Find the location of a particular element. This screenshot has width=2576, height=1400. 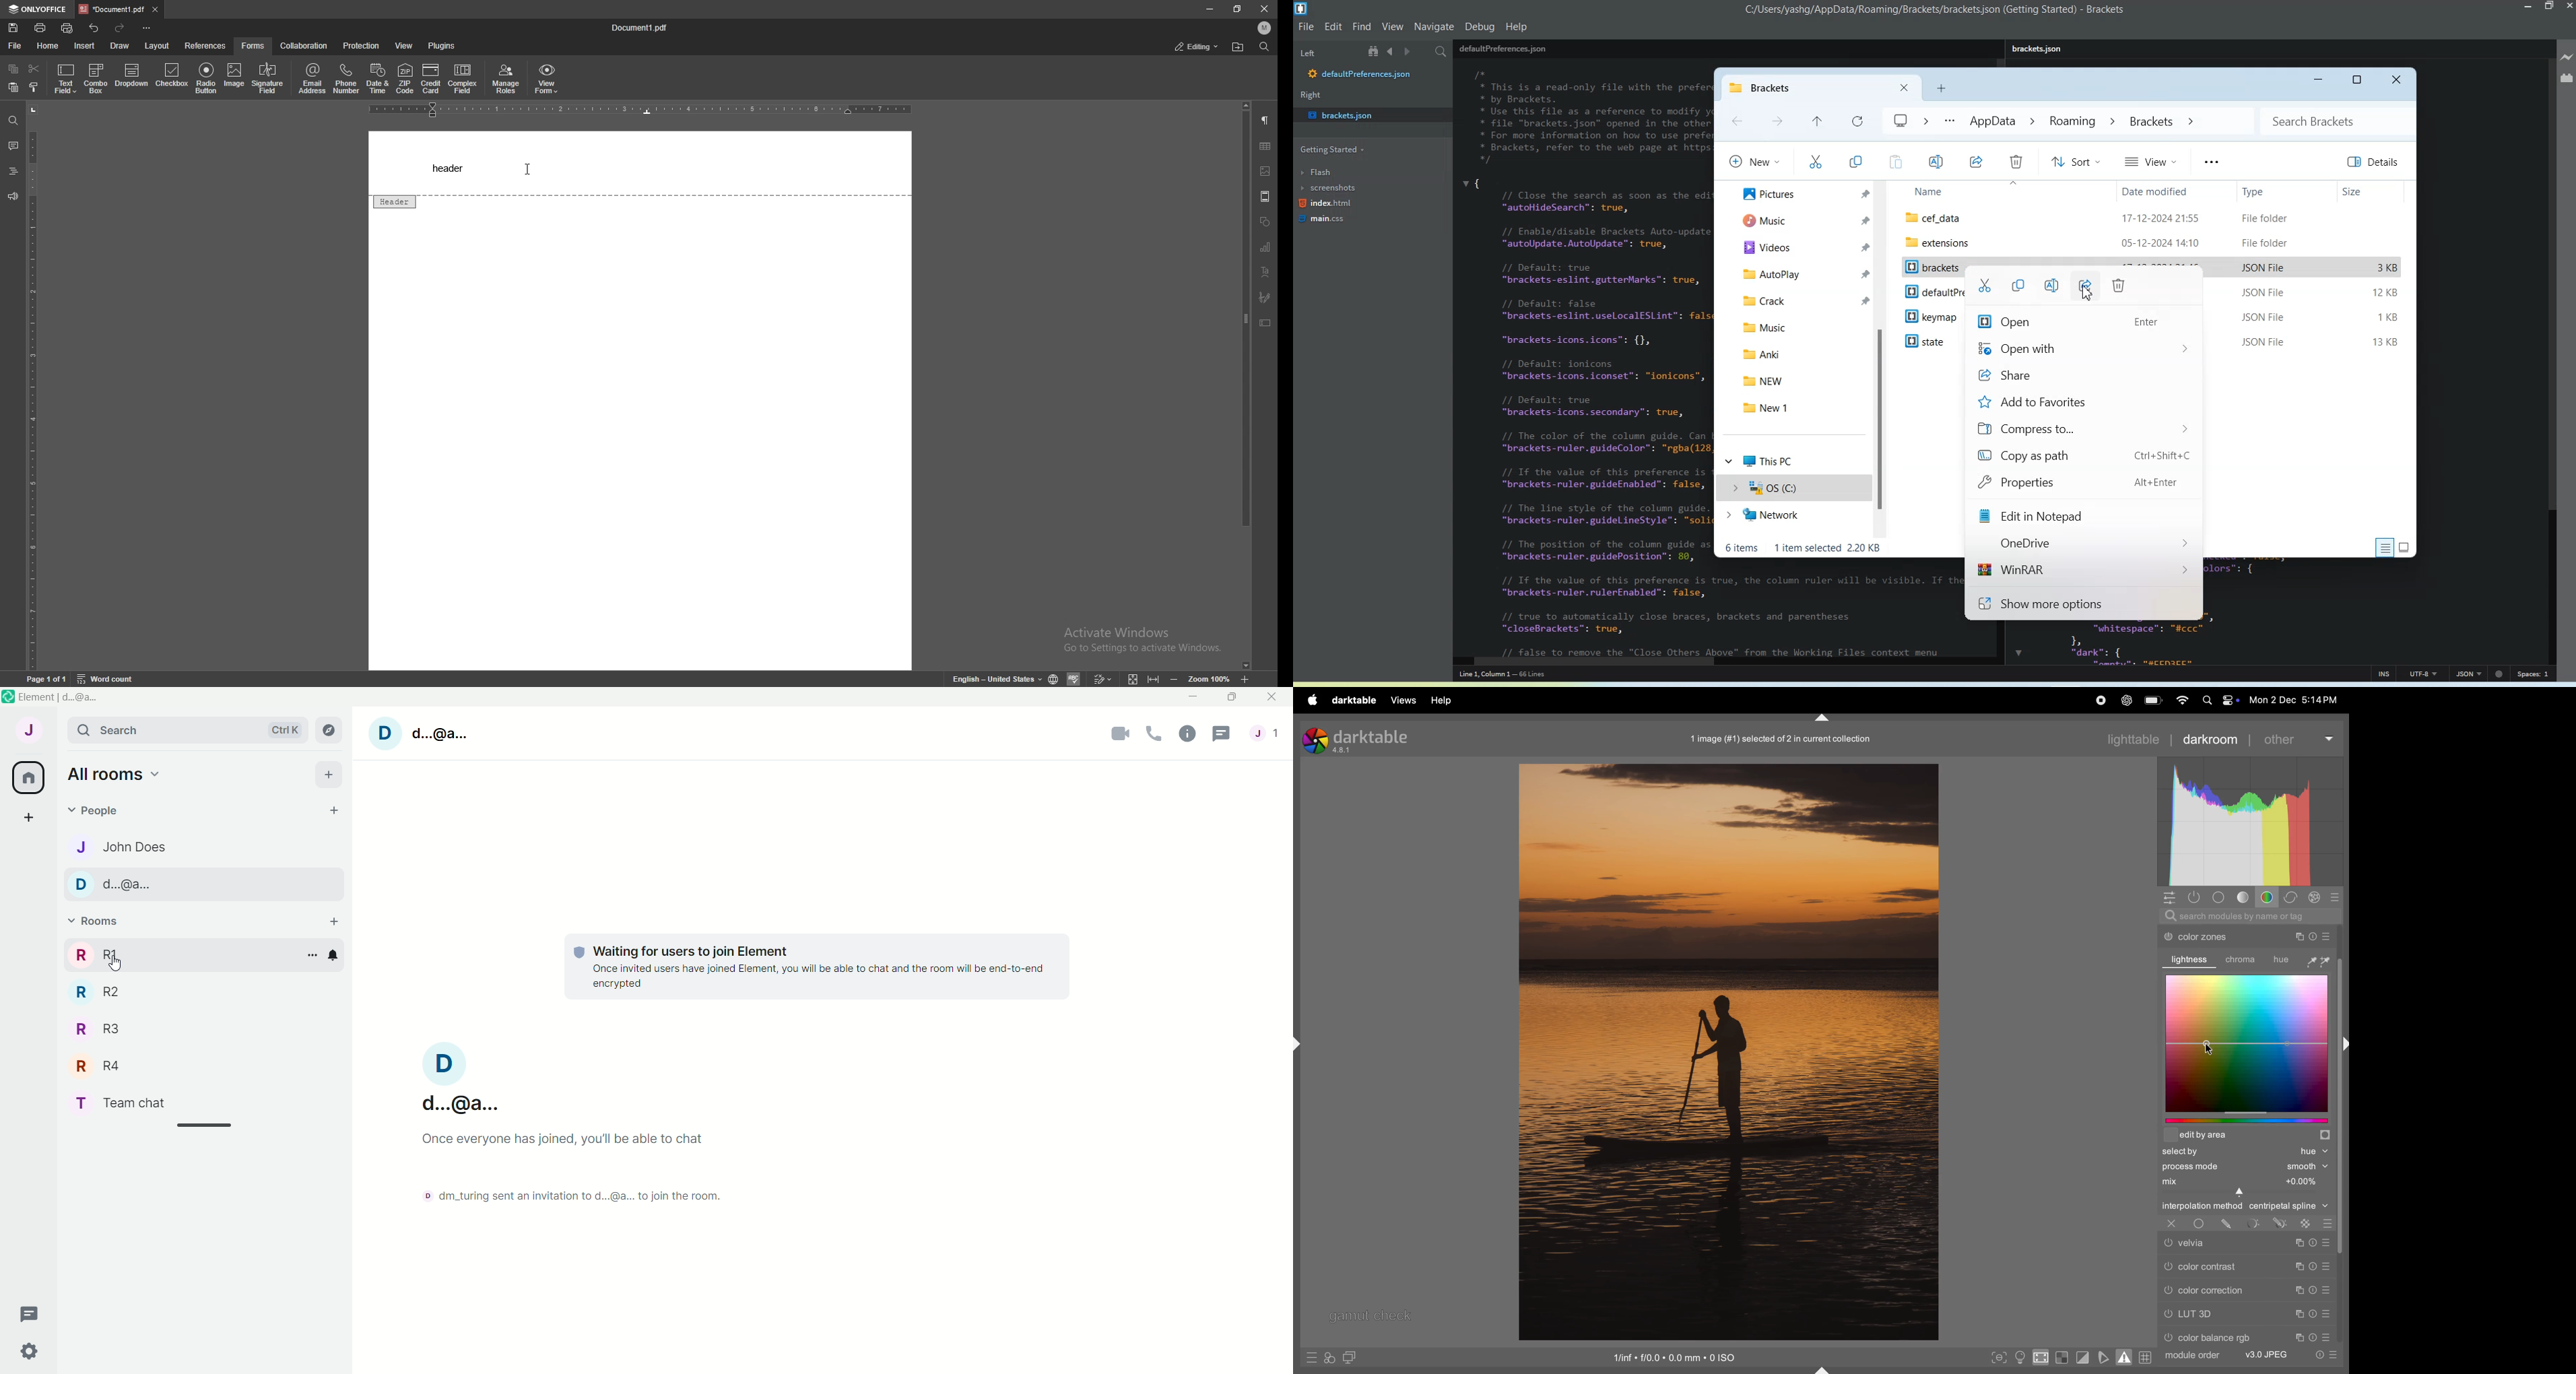

dm_turing sent an invitation to d...@a.. to join the room. is located at coordinates (577, 1195).